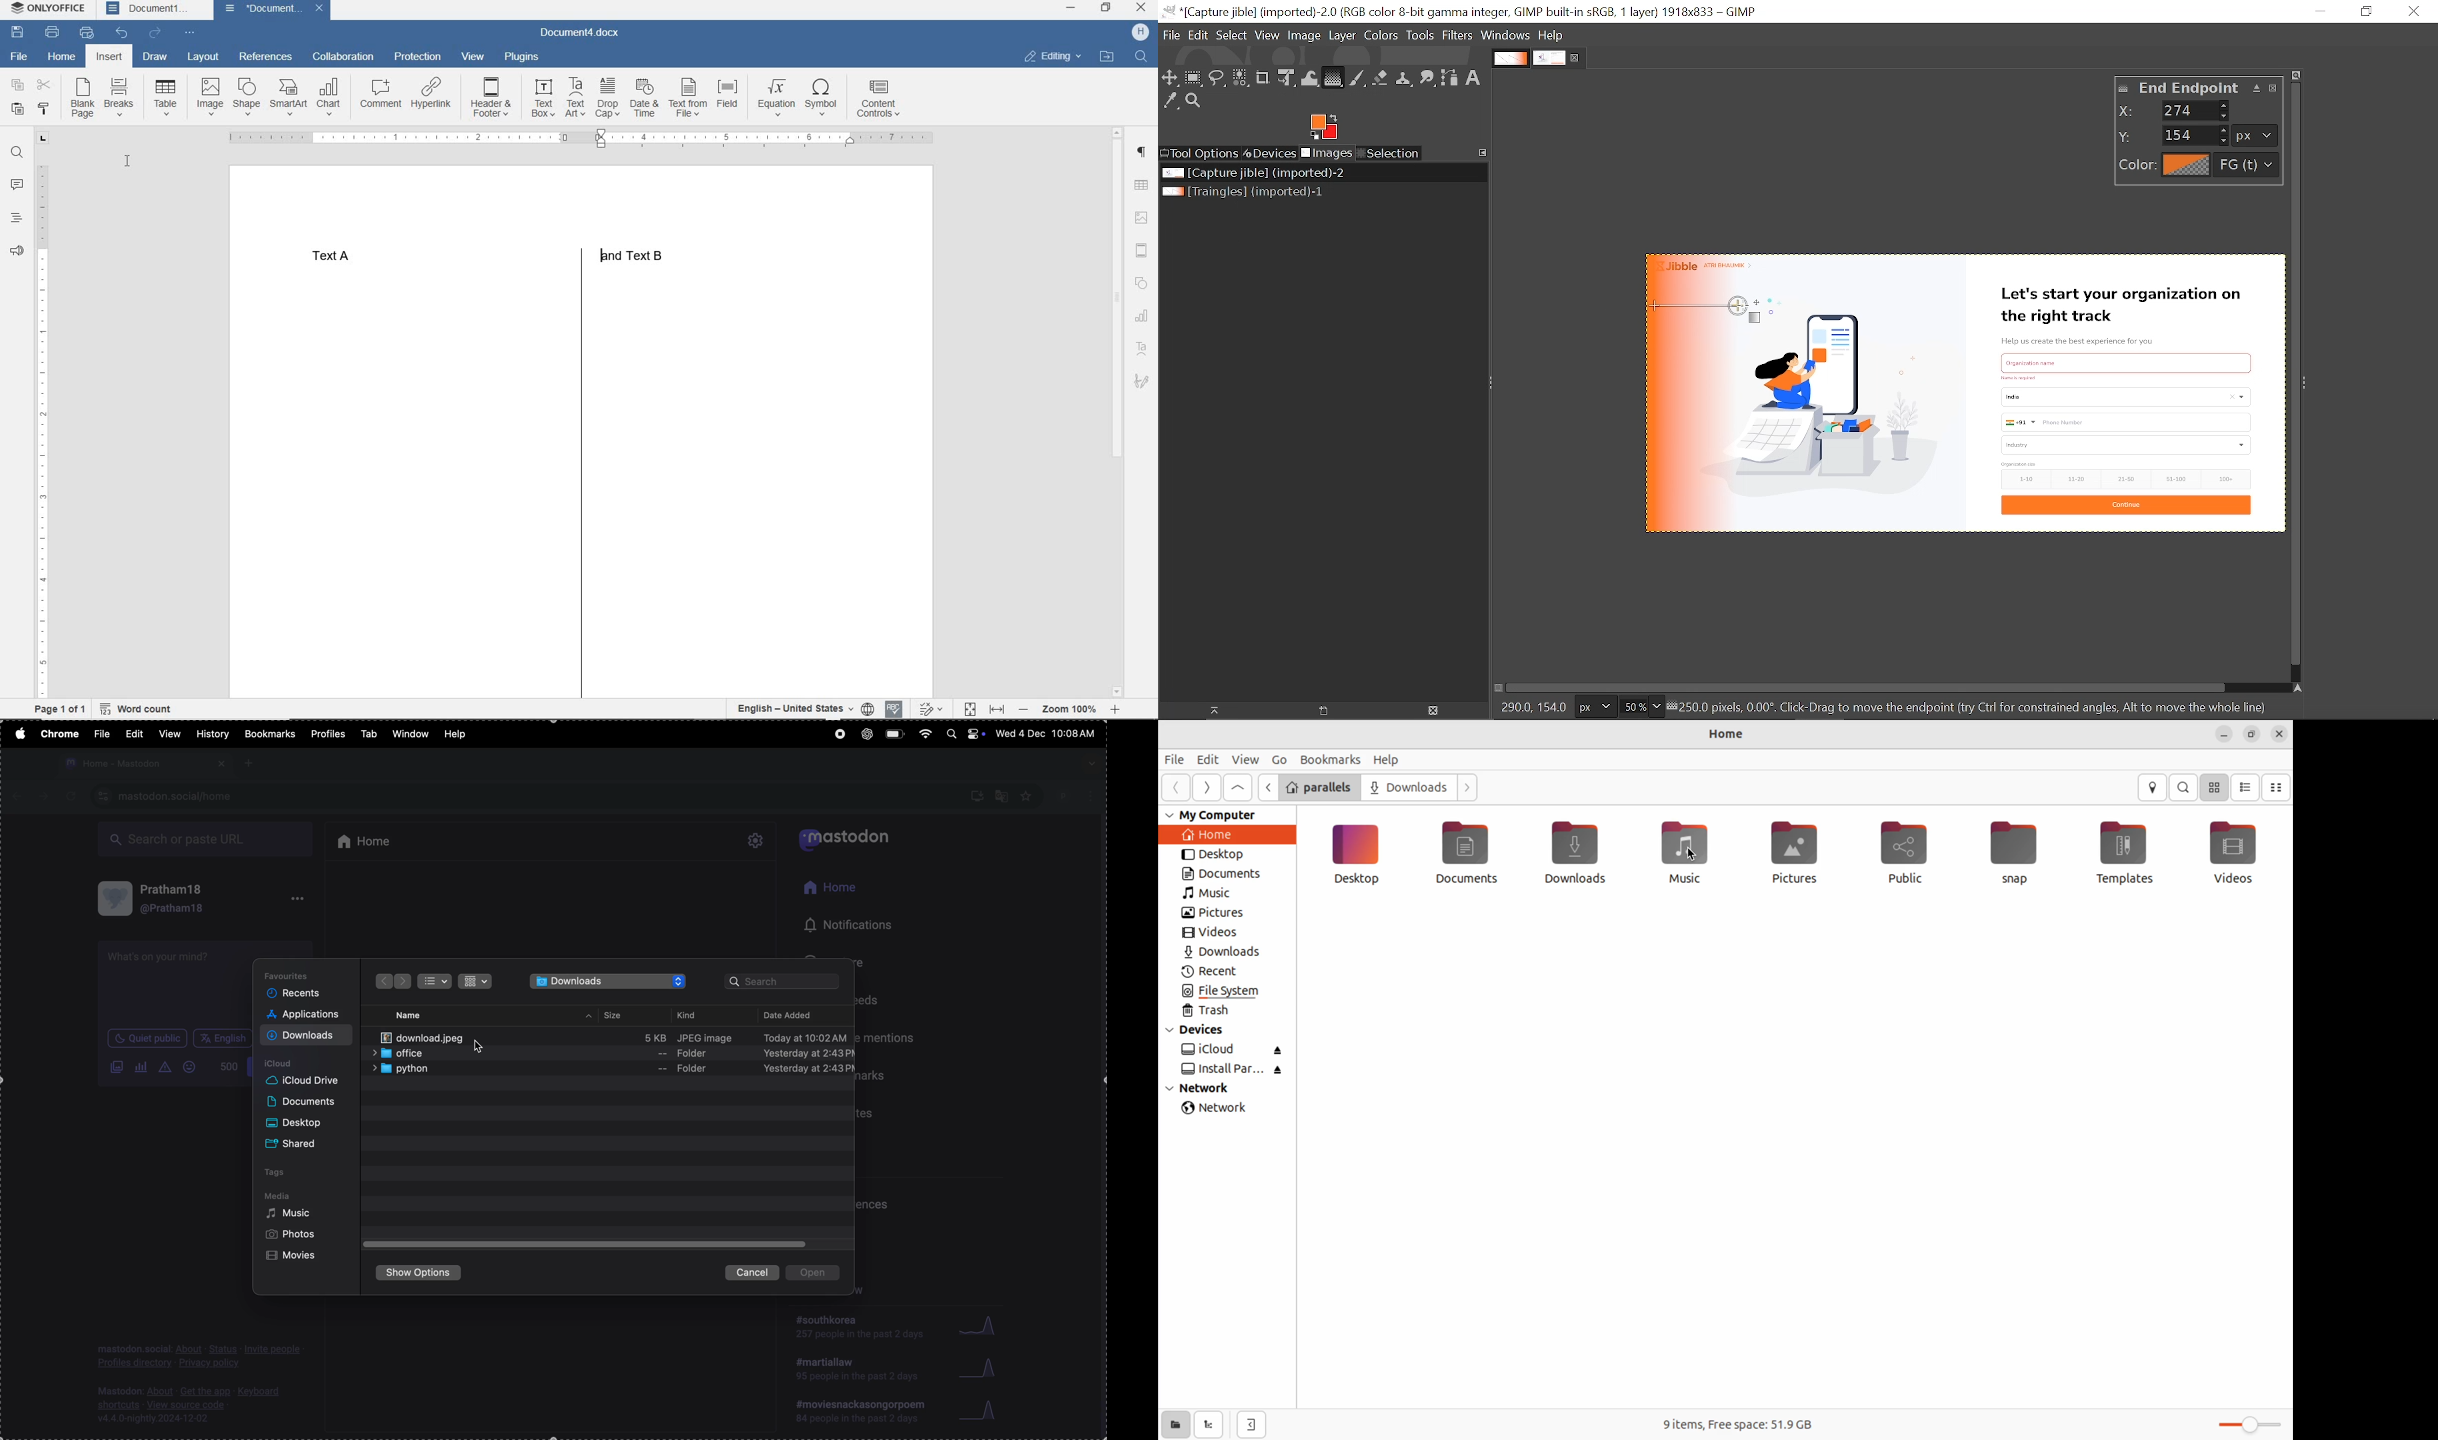 The image size is (2464, 1456). I want to click on Colors, so click(1383, 36).